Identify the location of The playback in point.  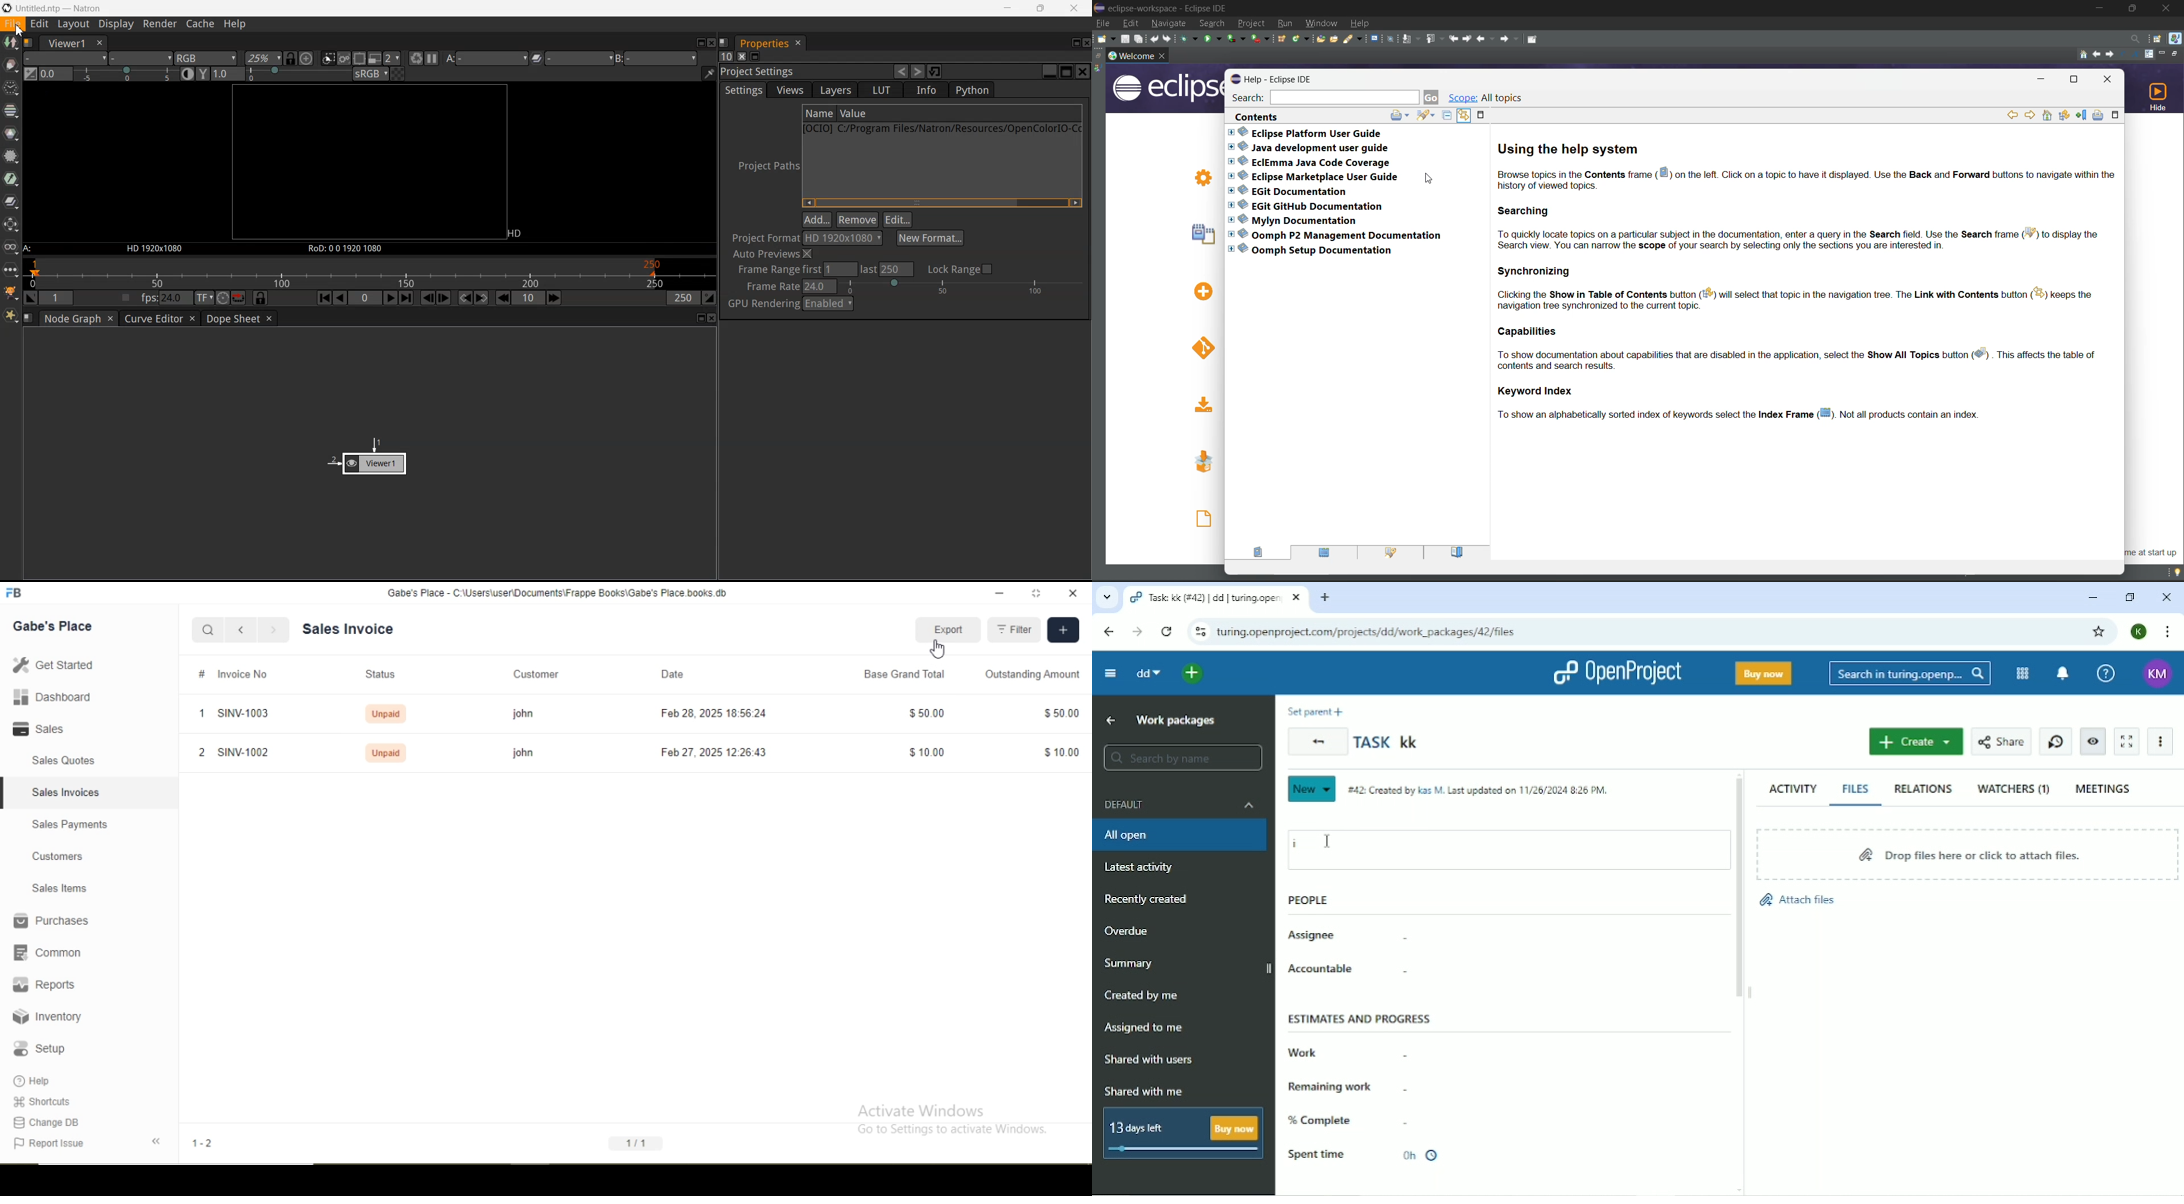
(57, 297).